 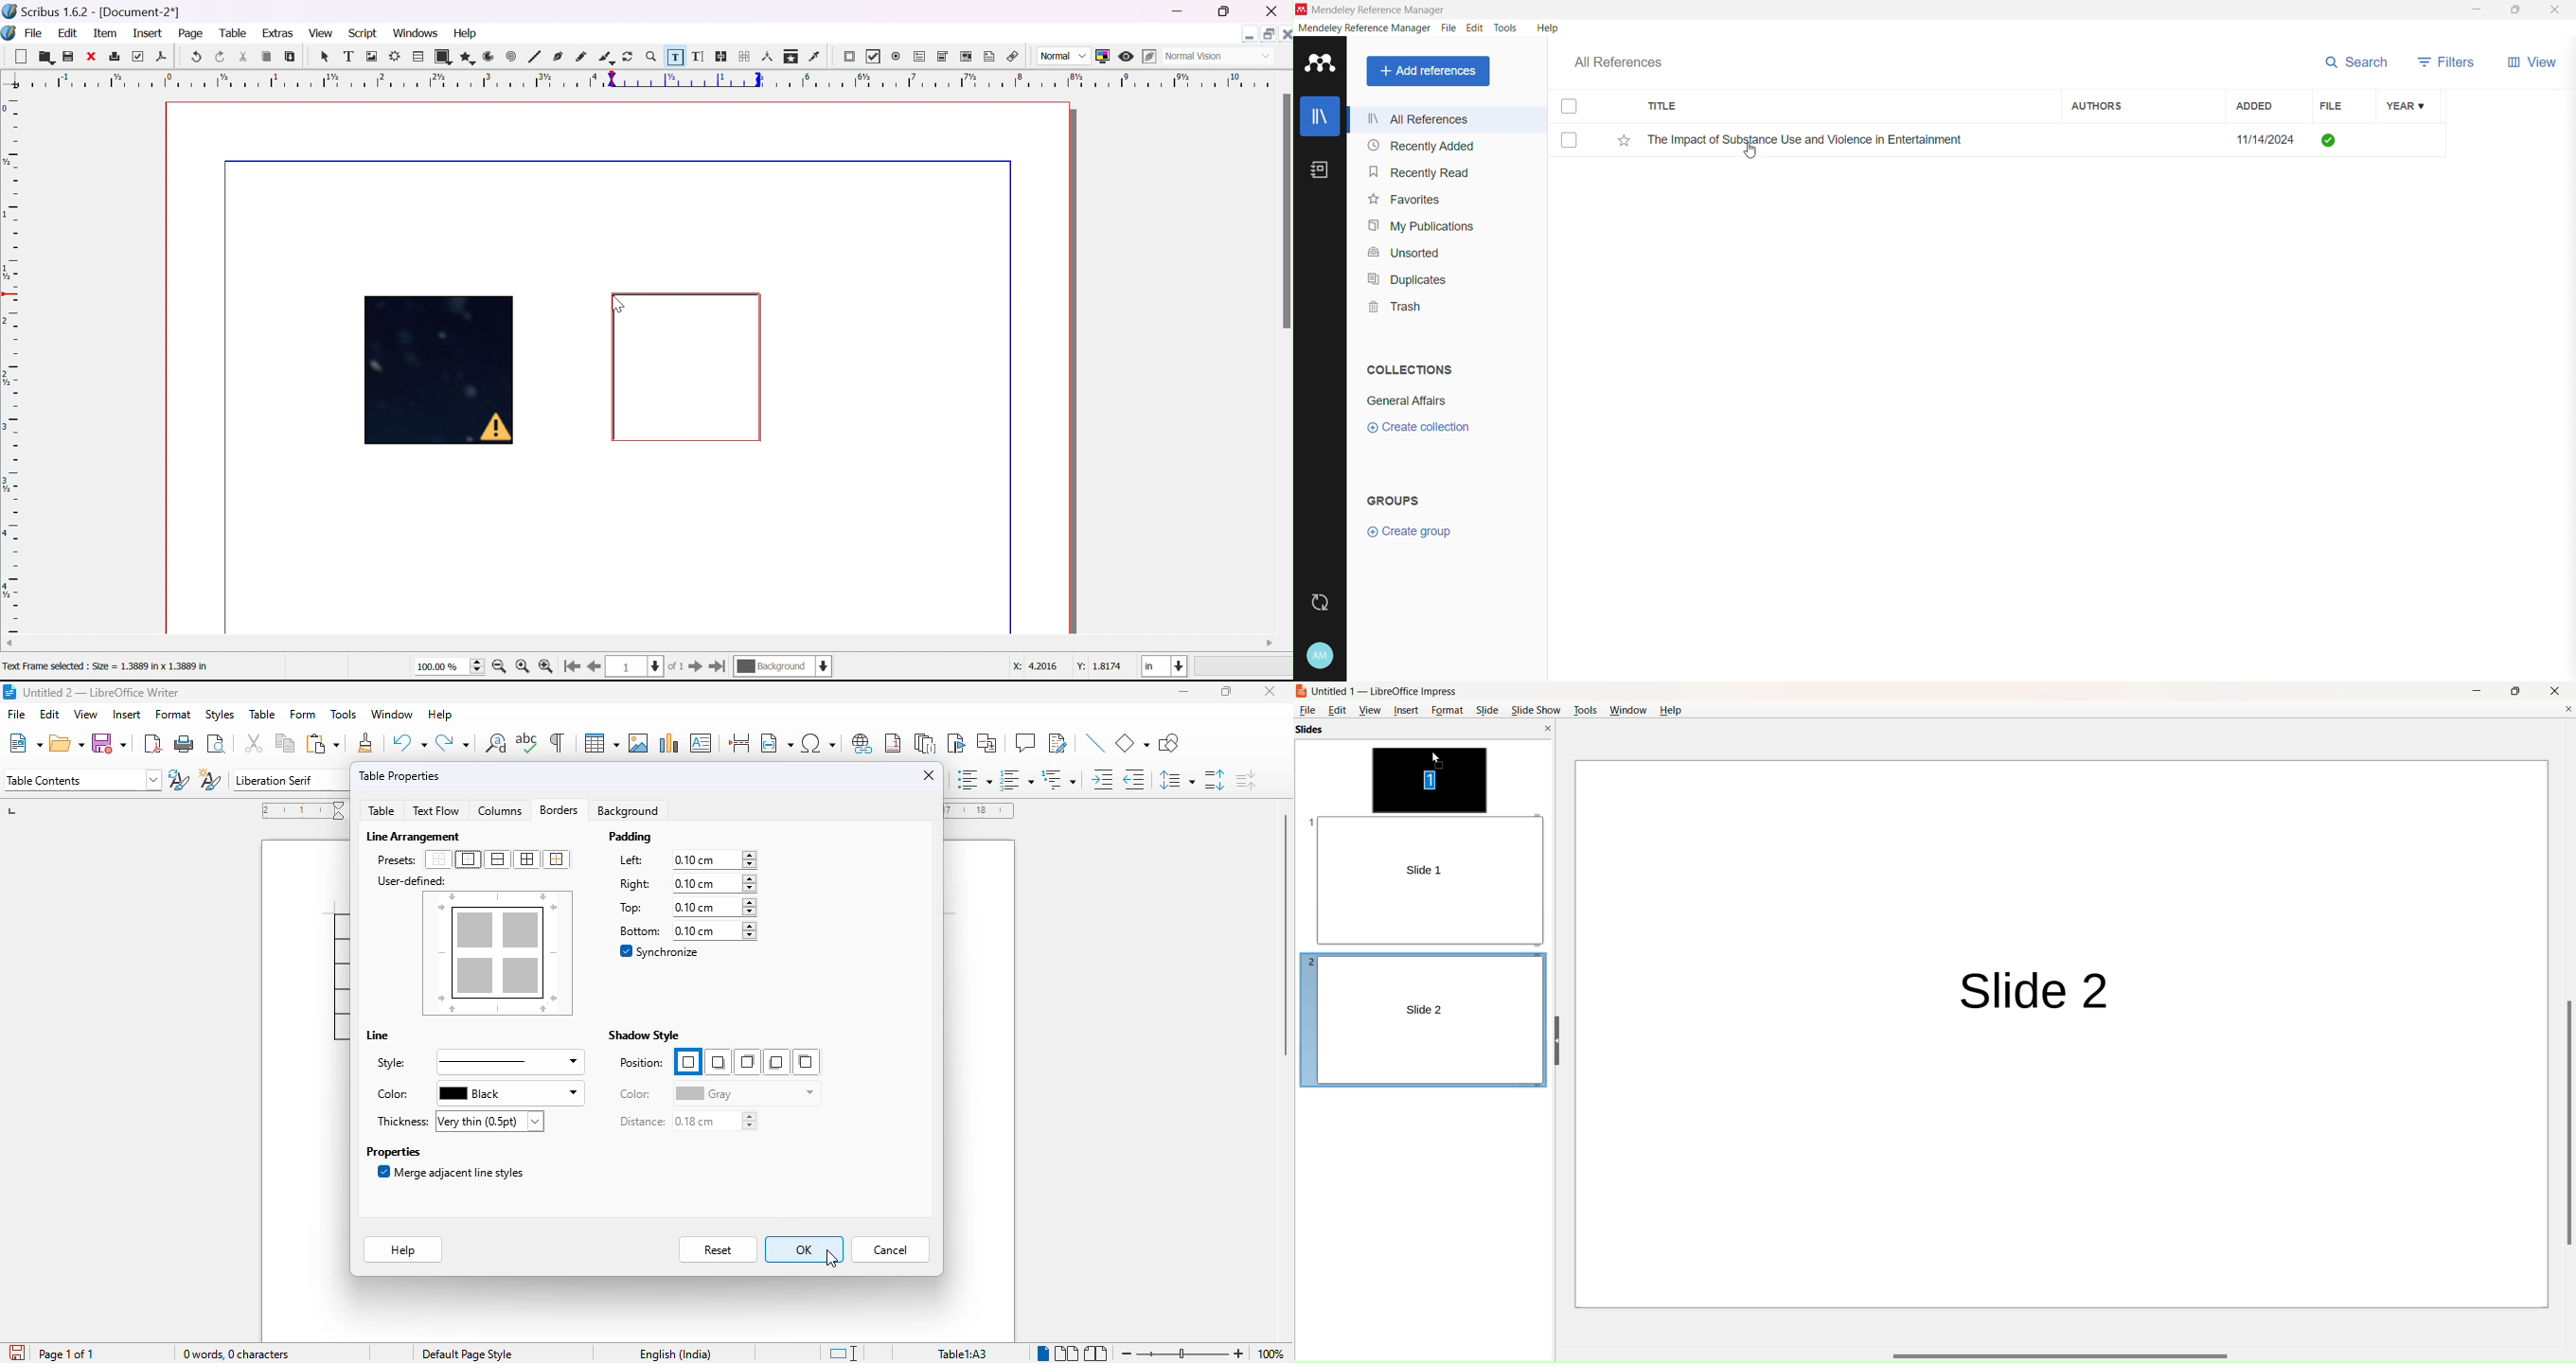 I want to click on logo, so click(x=9, y=692).